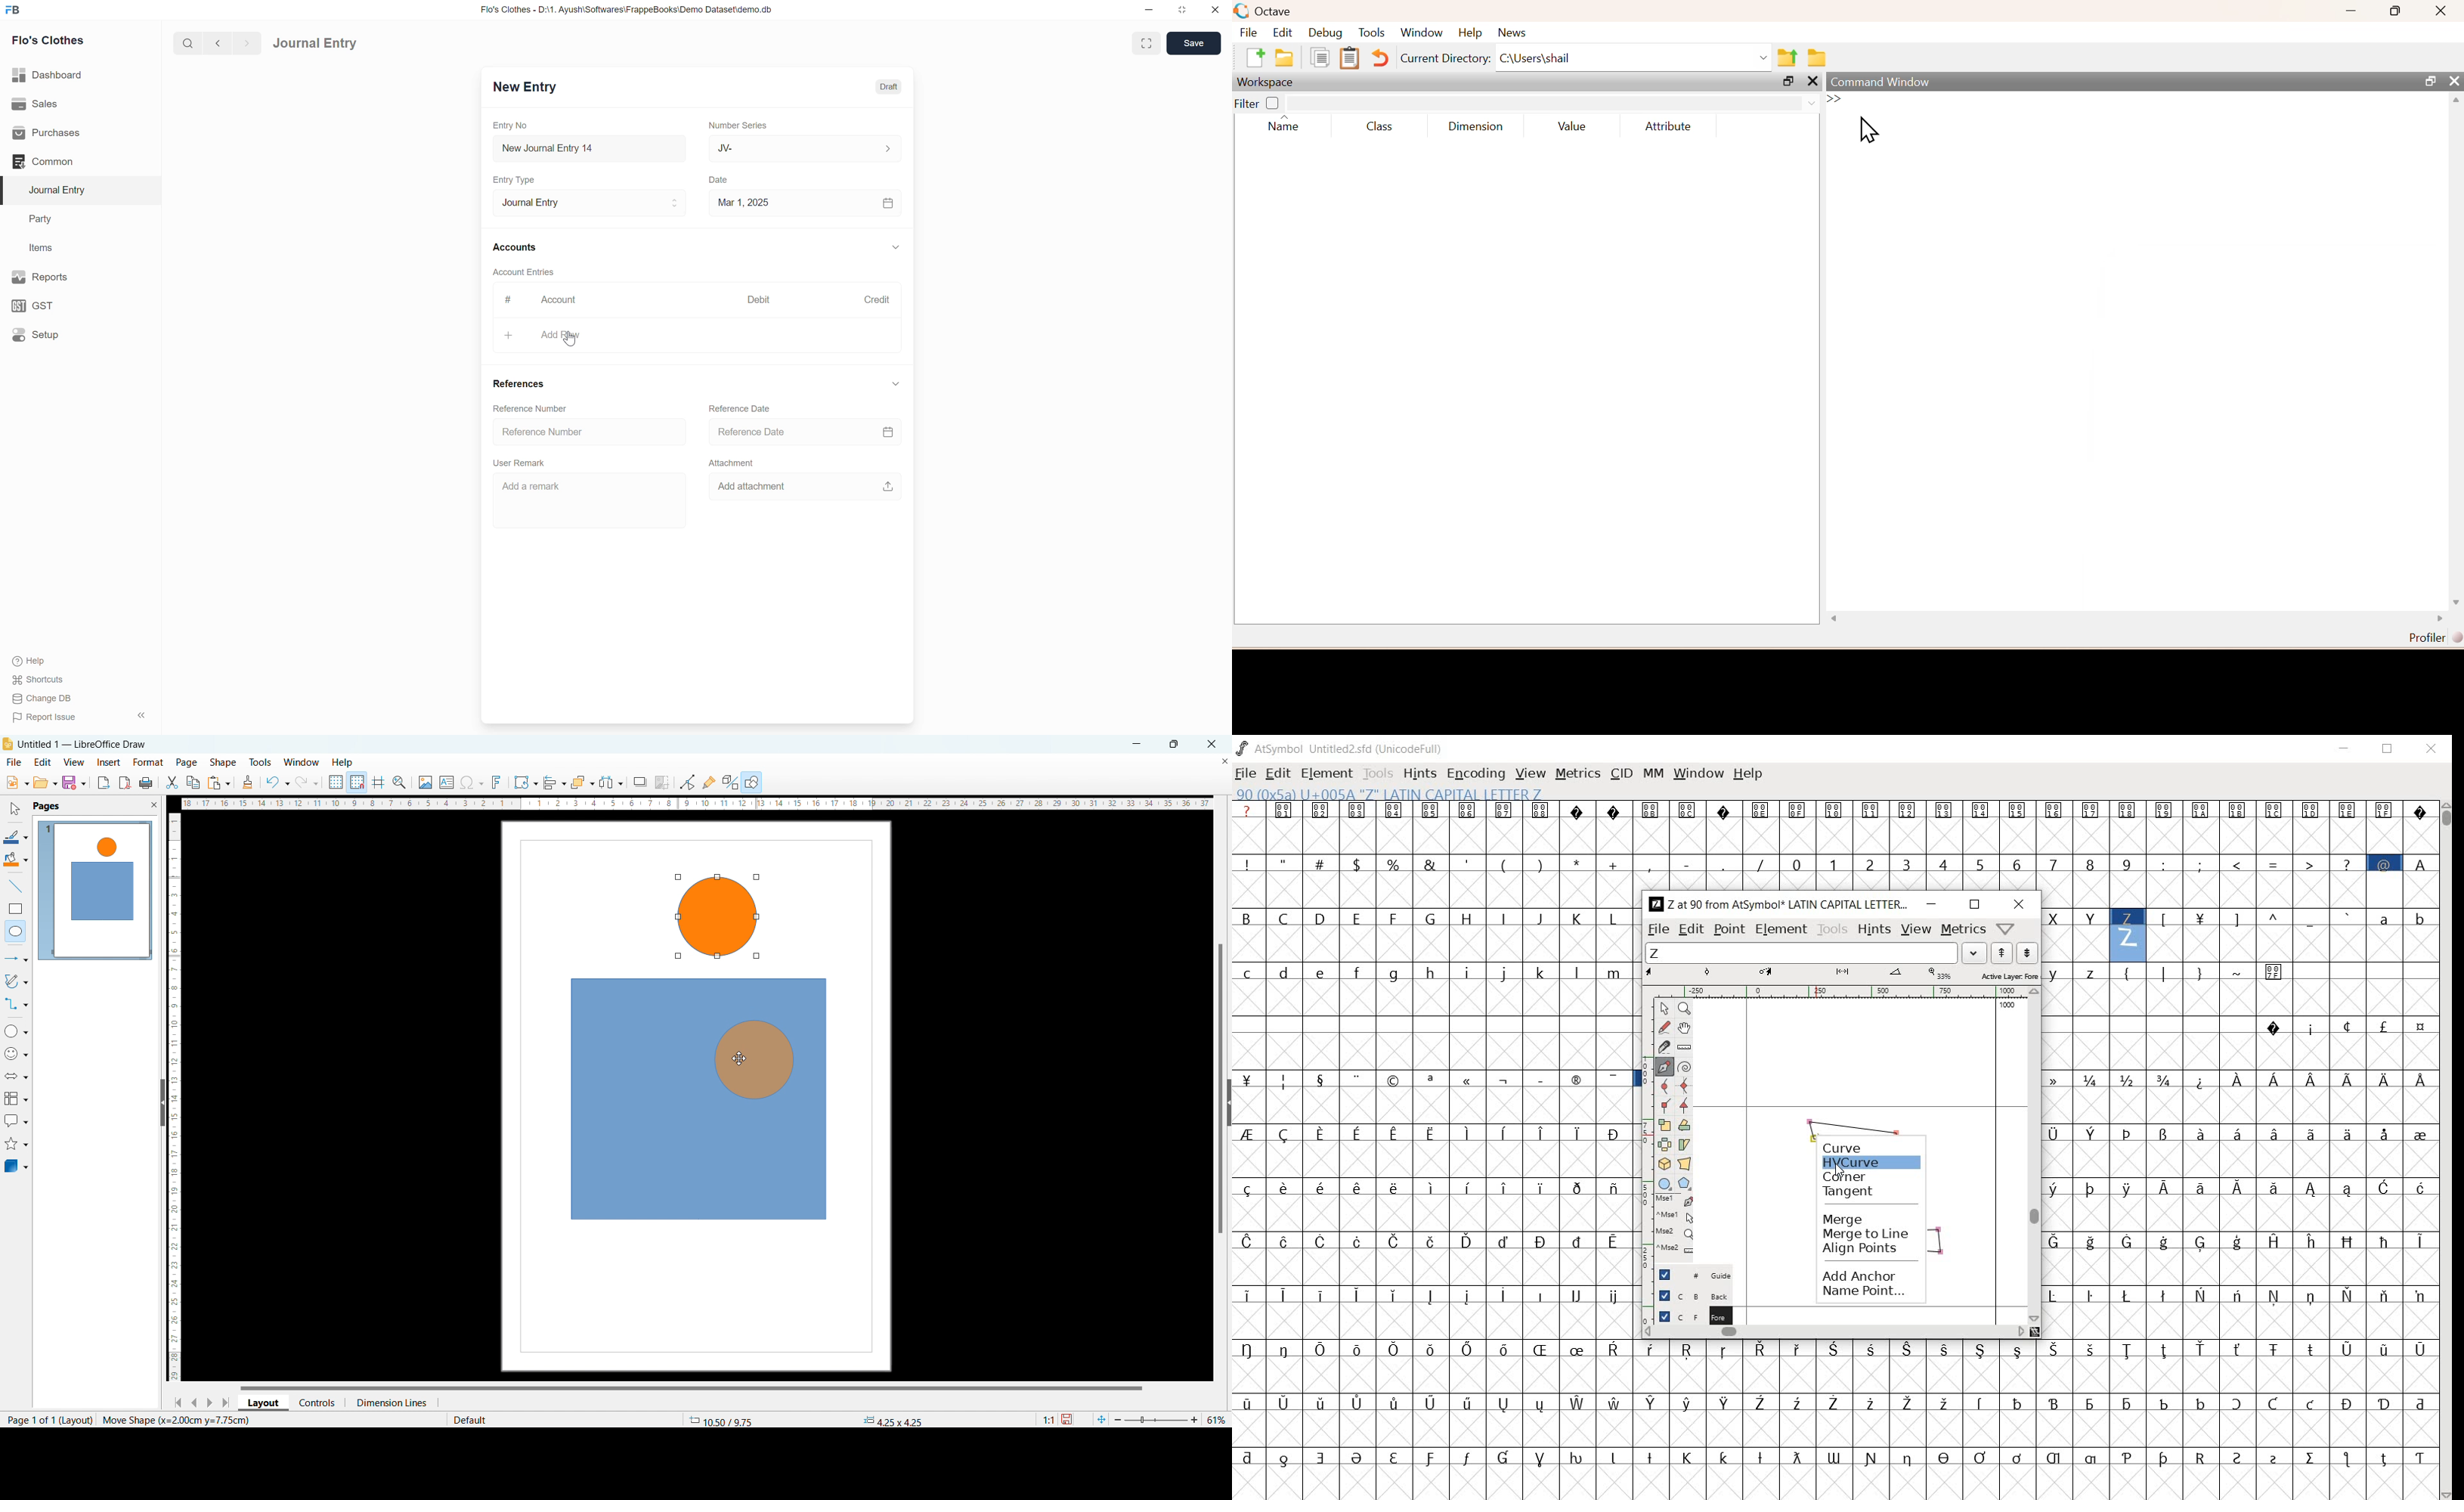 The image size is (2464, 1512). Describe the element at coordinates (17, 960) in the screenshot. I see `lines and arrows` at that location.